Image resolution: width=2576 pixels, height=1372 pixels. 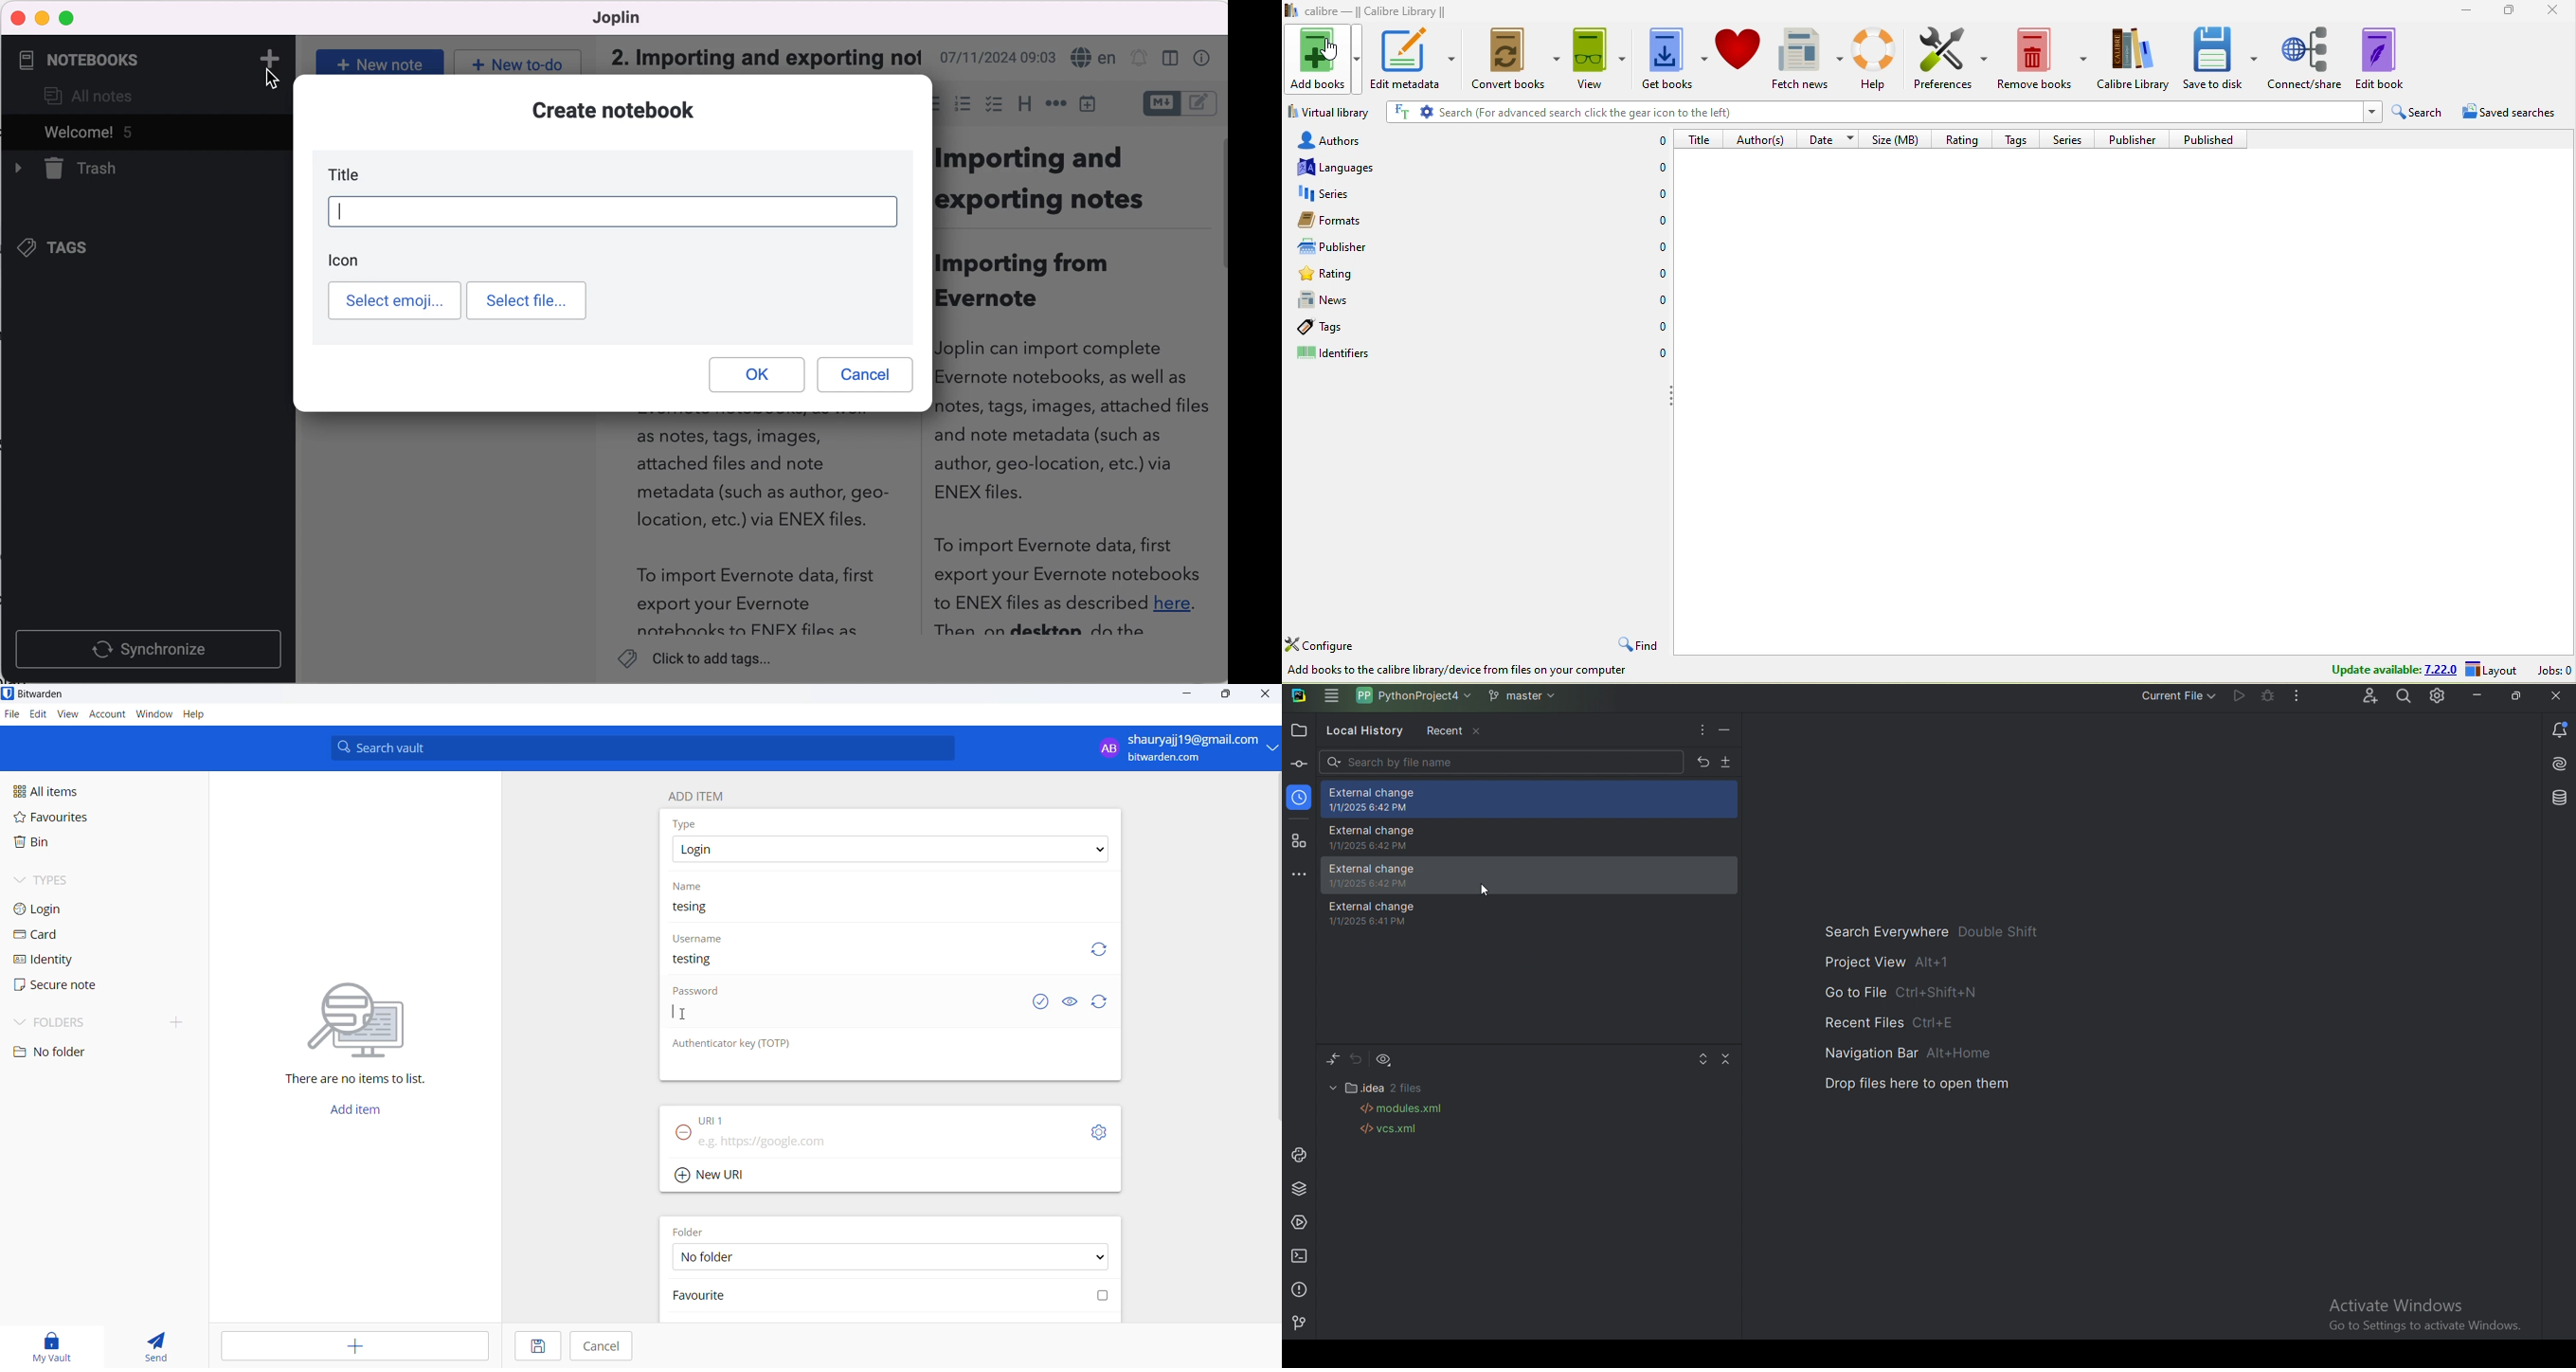 I want to click on horizontal rules, so click(x=1054, y=105).